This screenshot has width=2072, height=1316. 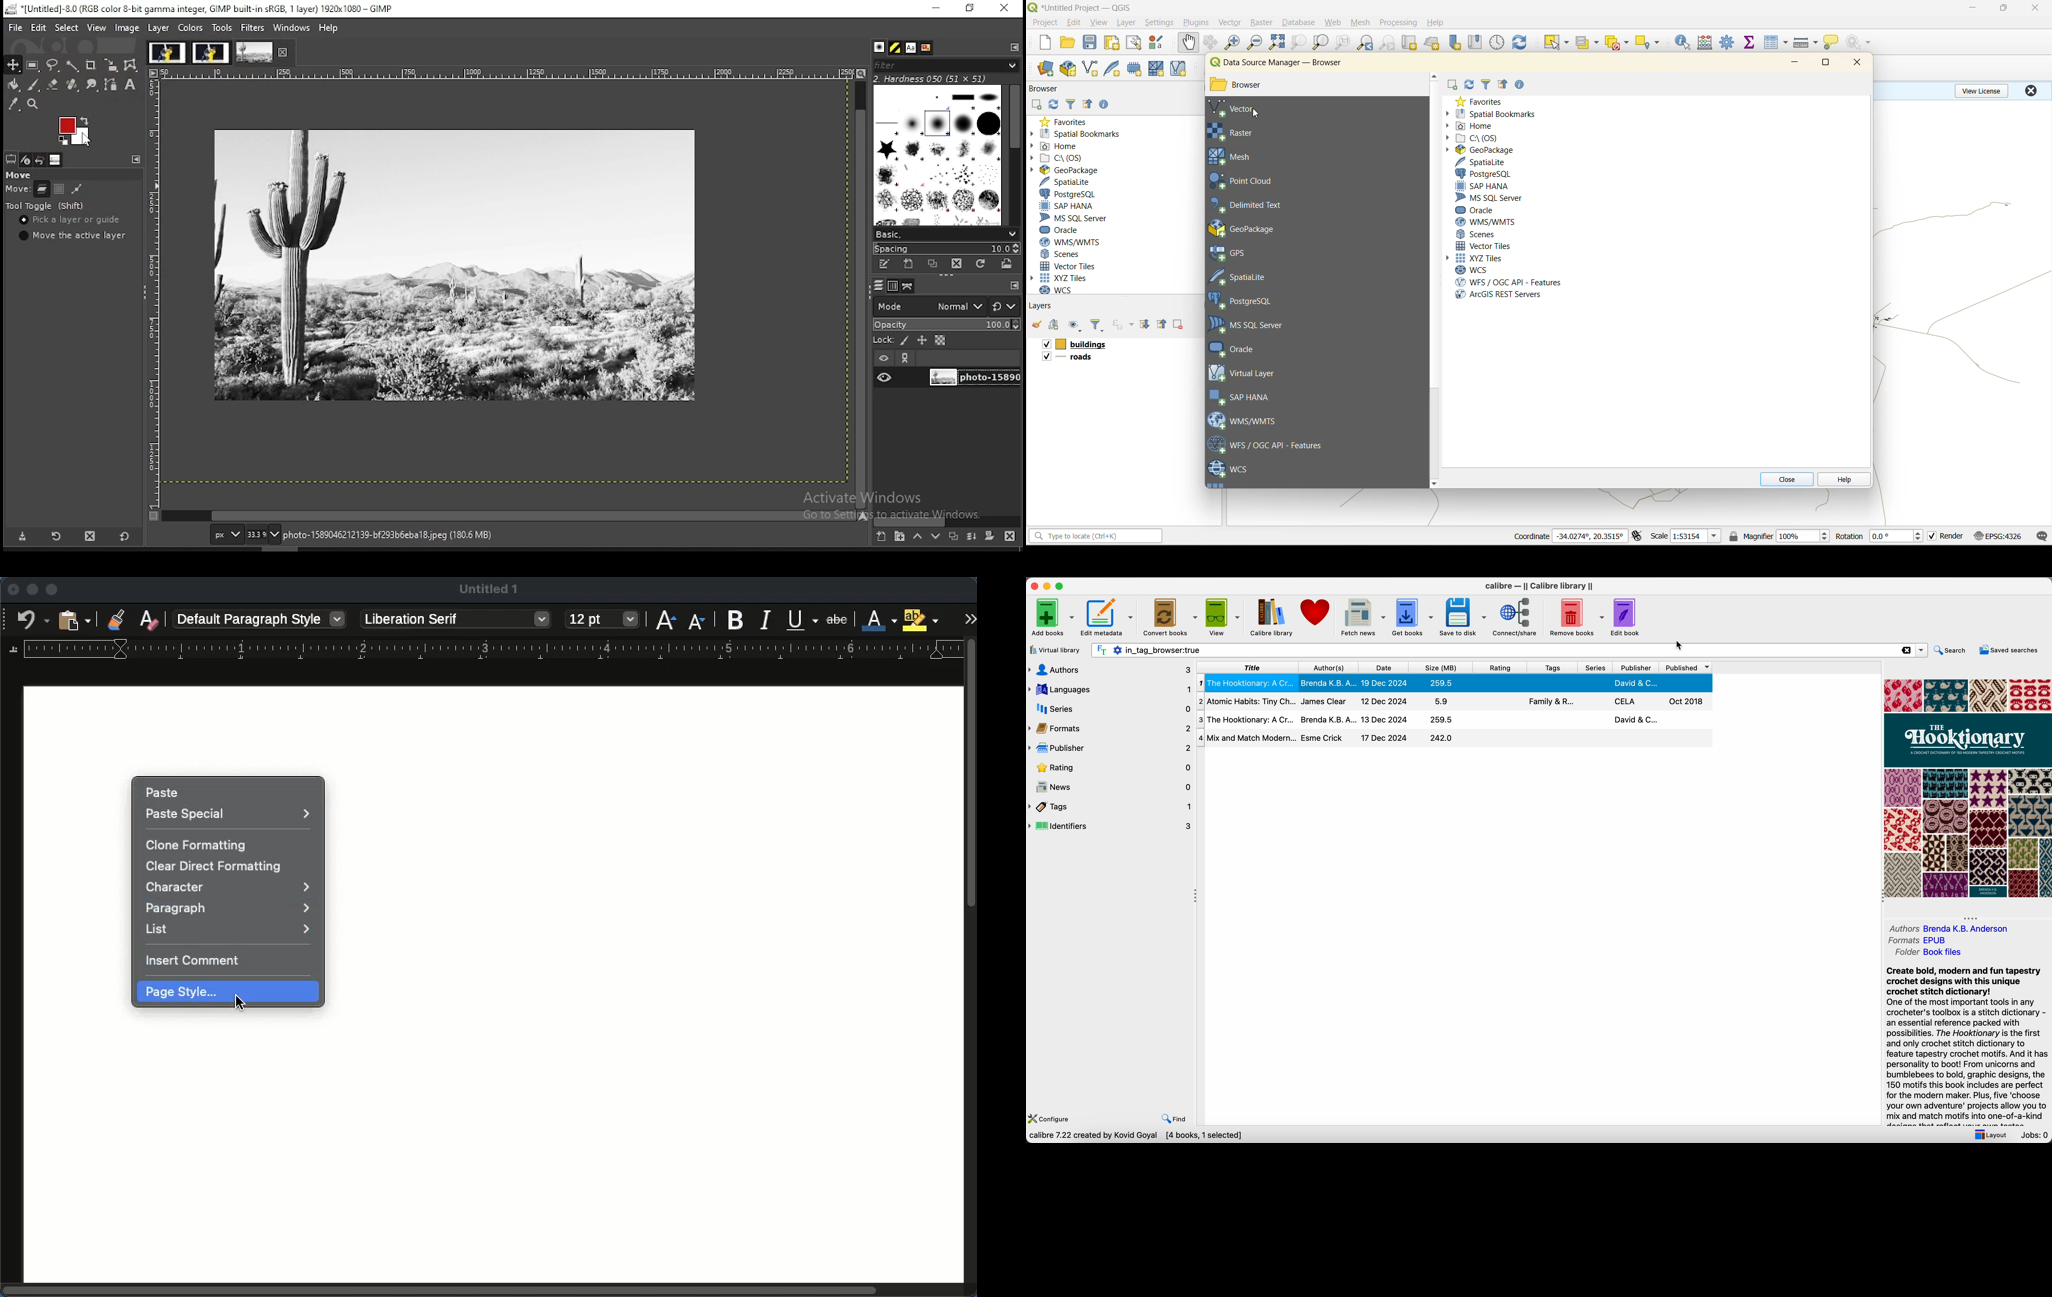 I want to click on page, so click(x=654, y=1056).